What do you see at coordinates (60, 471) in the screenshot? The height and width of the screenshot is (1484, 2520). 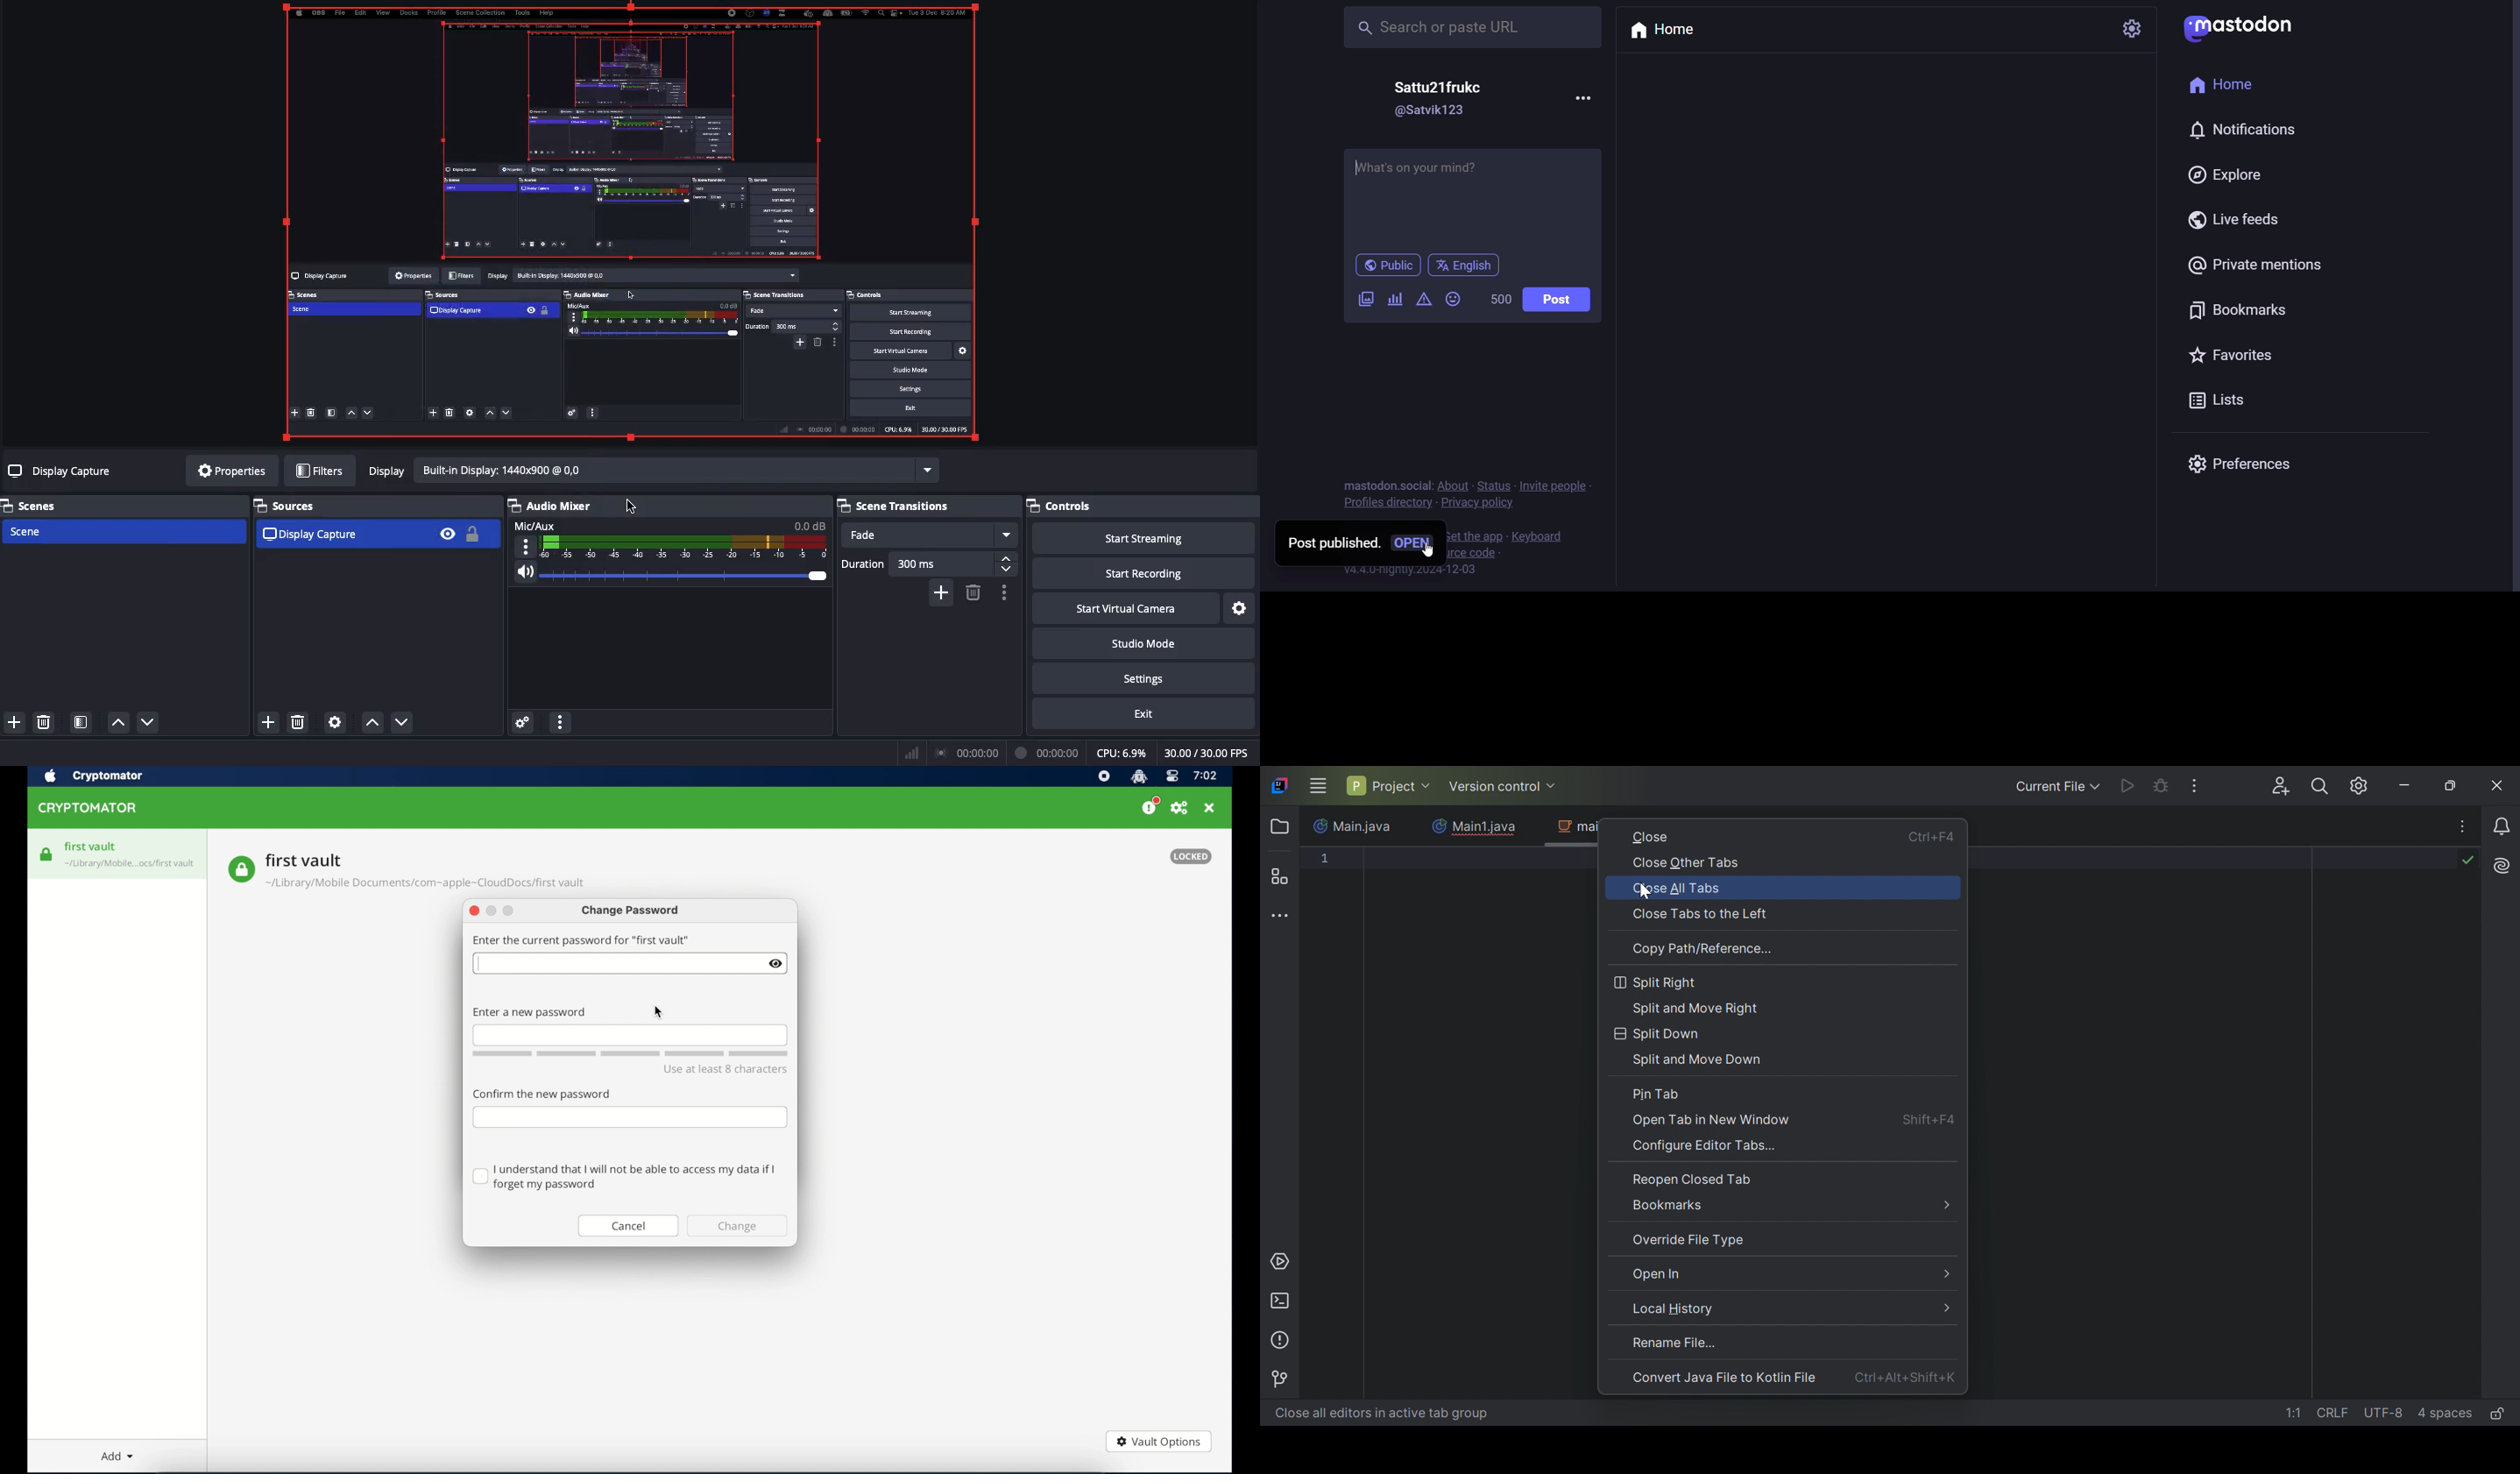 I see `No sources selected` at bounding box center [60, 471].